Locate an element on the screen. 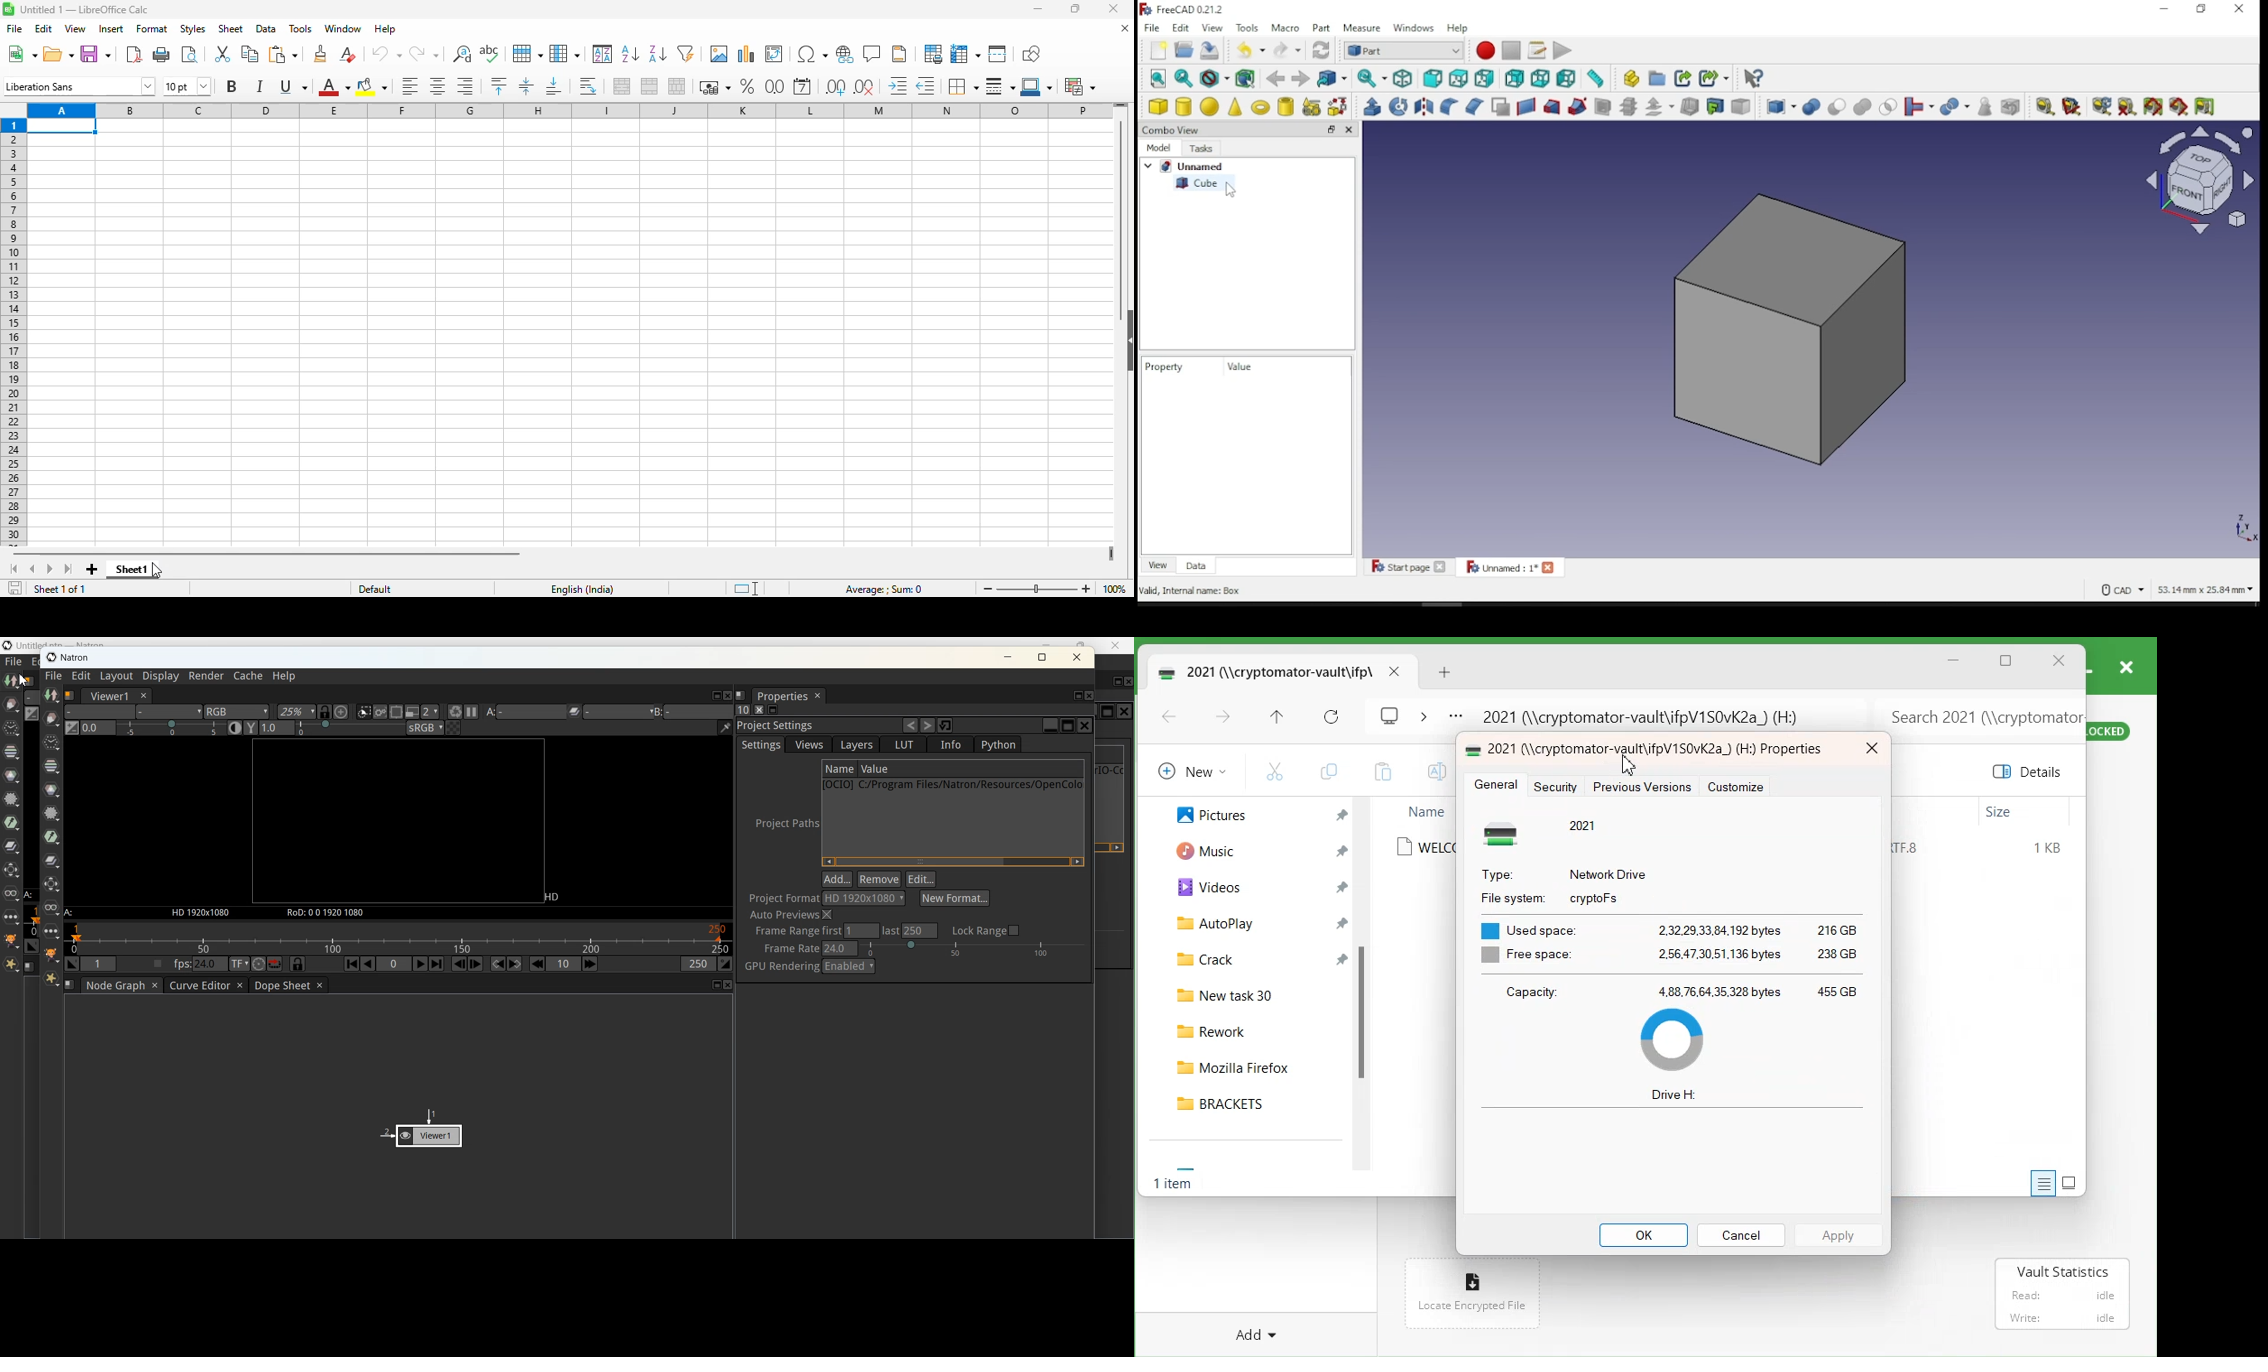  sort ascending is located at coordinates (630, 53).